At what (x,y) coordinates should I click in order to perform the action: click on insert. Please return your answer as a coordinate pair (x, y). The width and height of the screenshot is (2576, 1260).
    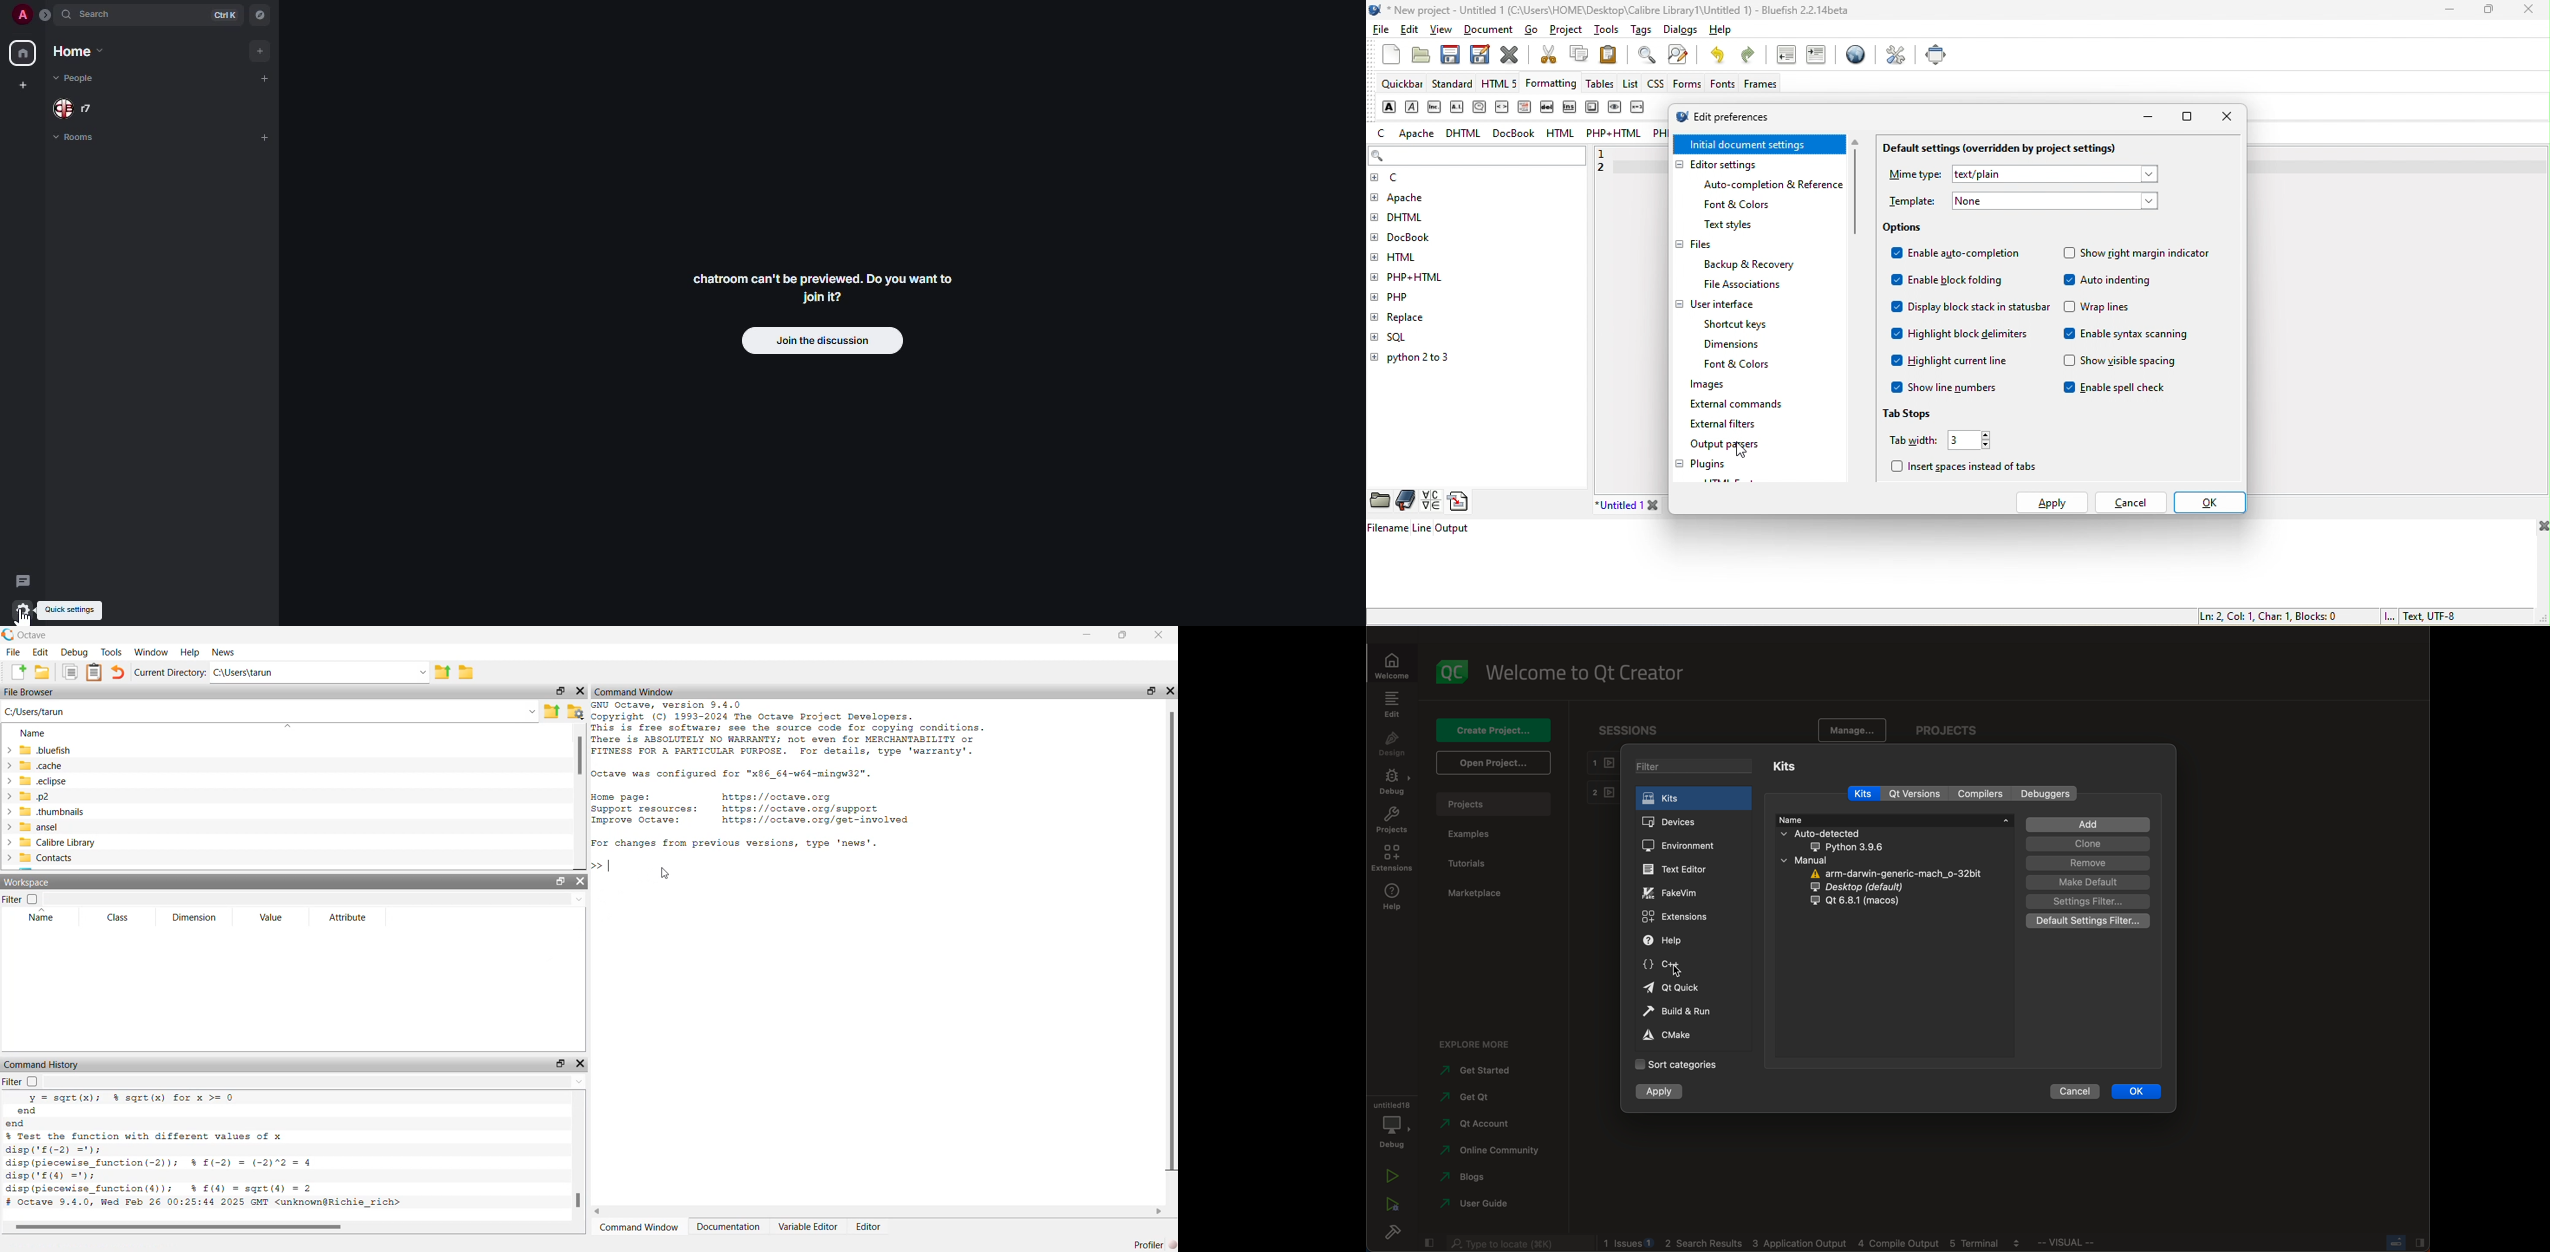
    Looking at the image, I should click on (1568, 108).